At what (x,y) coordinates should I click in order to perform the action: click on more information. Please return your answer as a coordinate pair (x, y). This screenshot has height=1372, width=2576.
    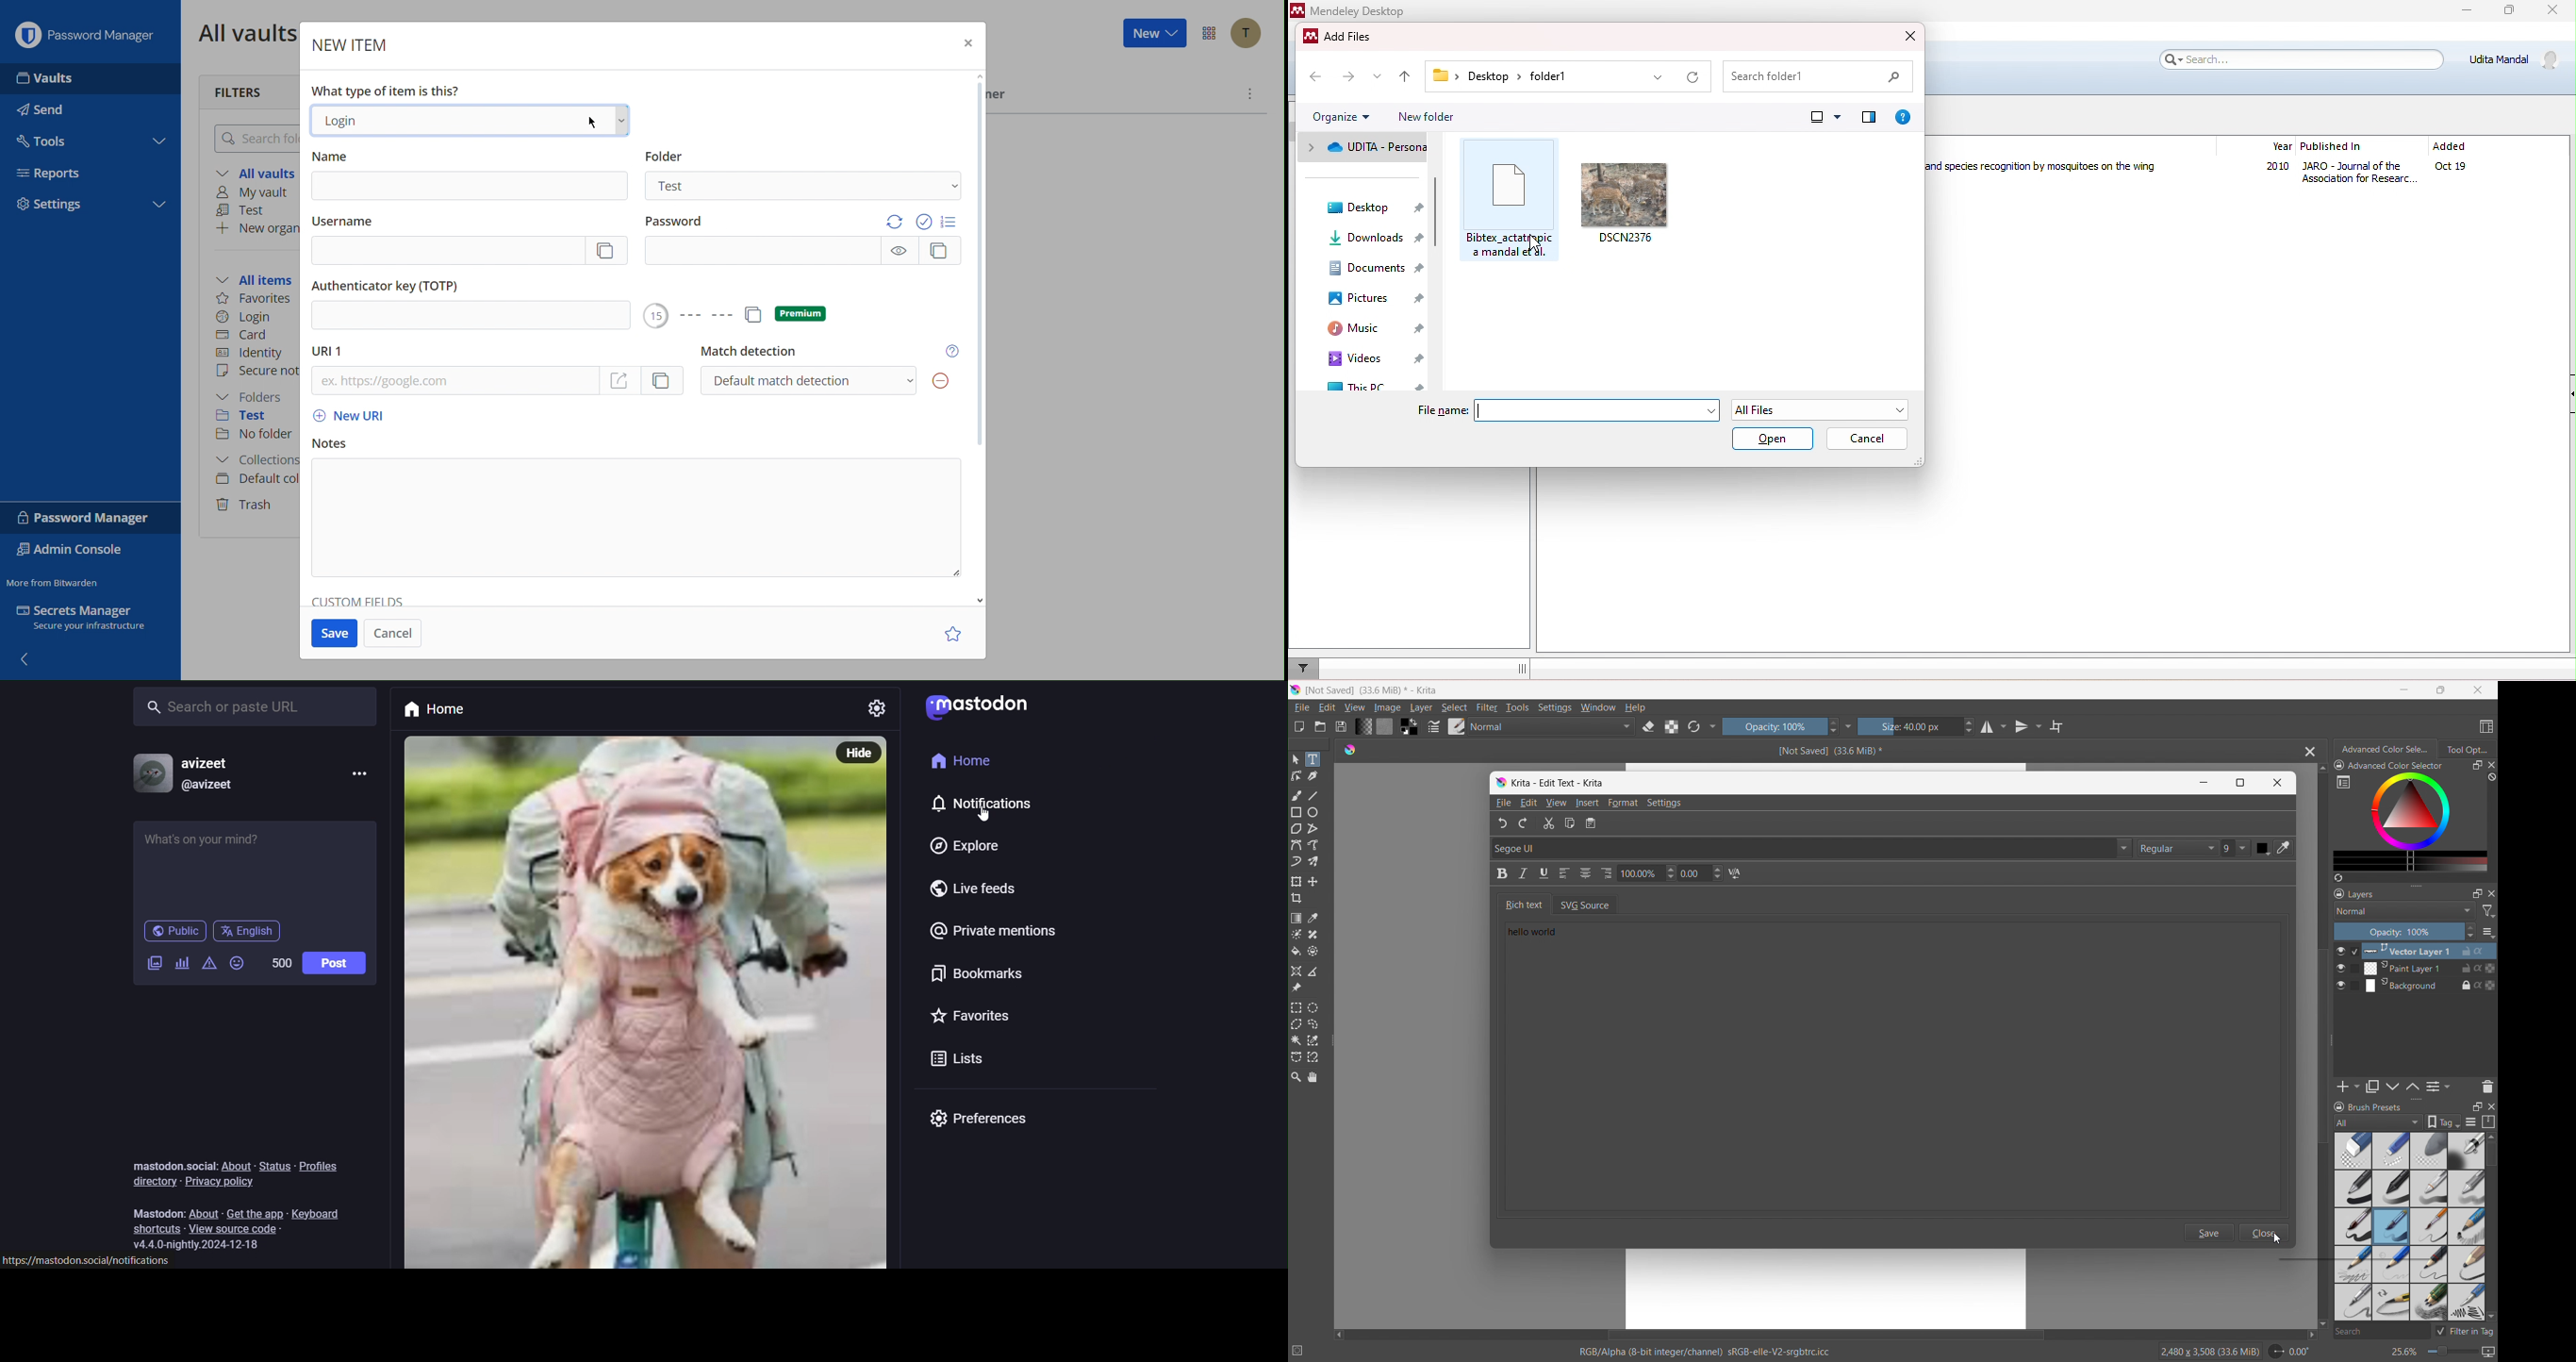
    Looking at the image, I should click on (361, 775).